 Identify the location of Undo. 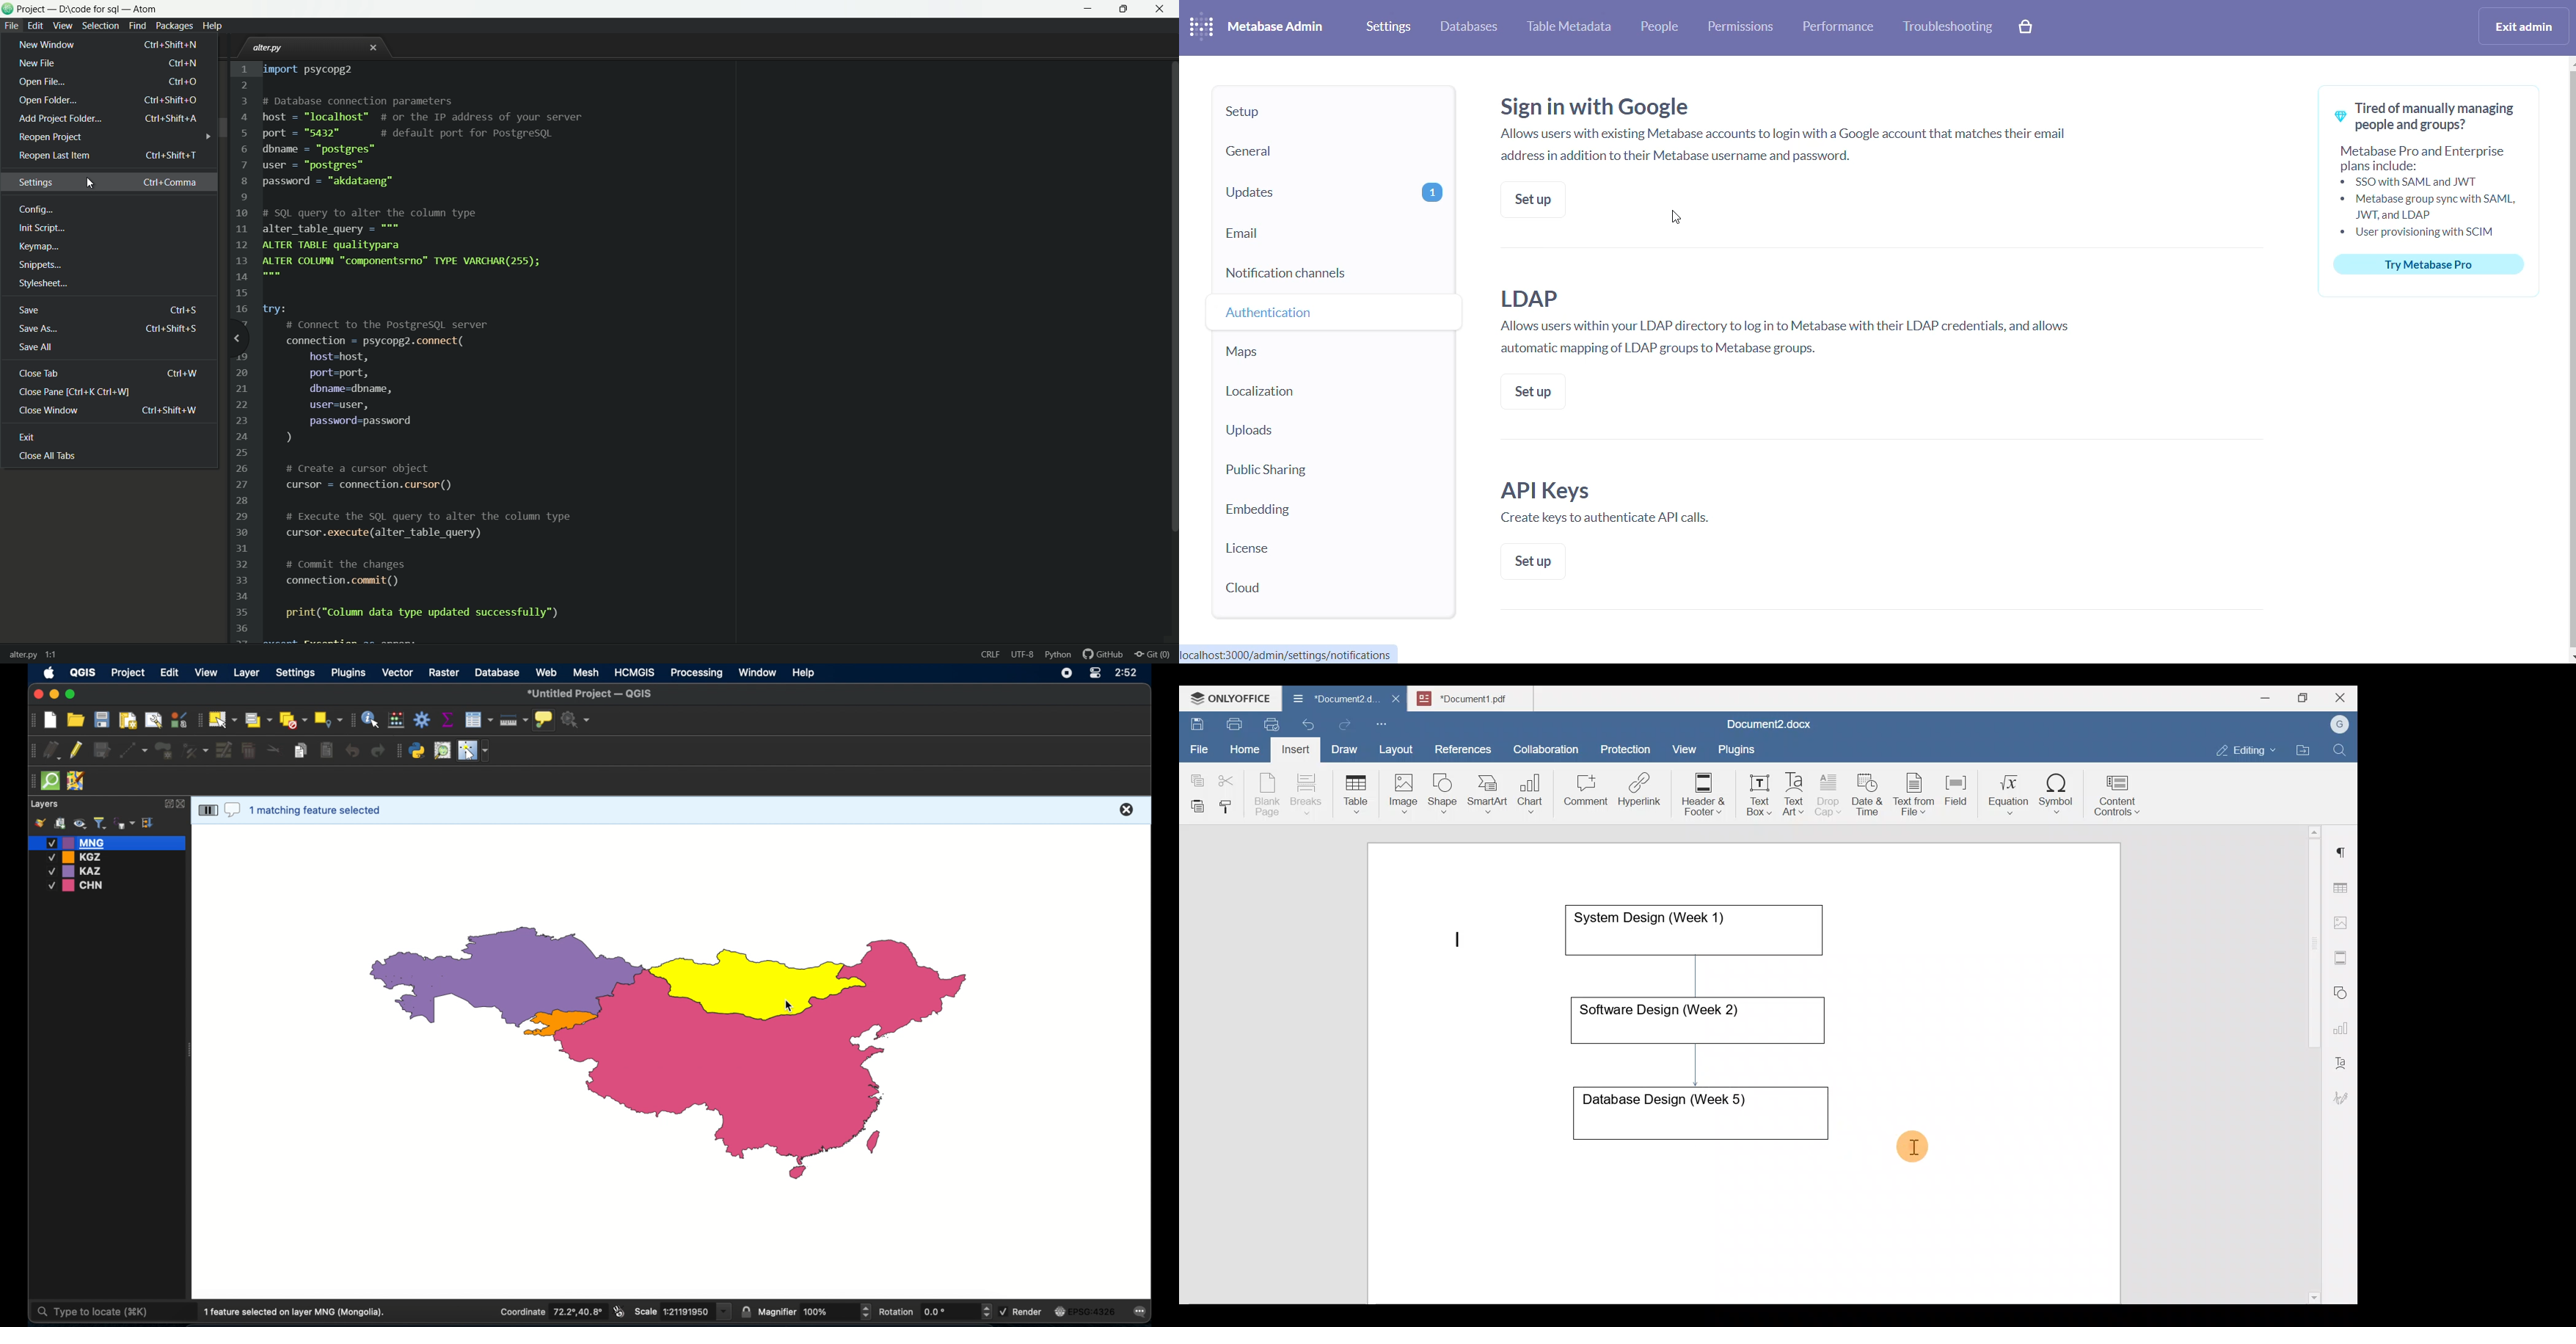
(1306, 722).